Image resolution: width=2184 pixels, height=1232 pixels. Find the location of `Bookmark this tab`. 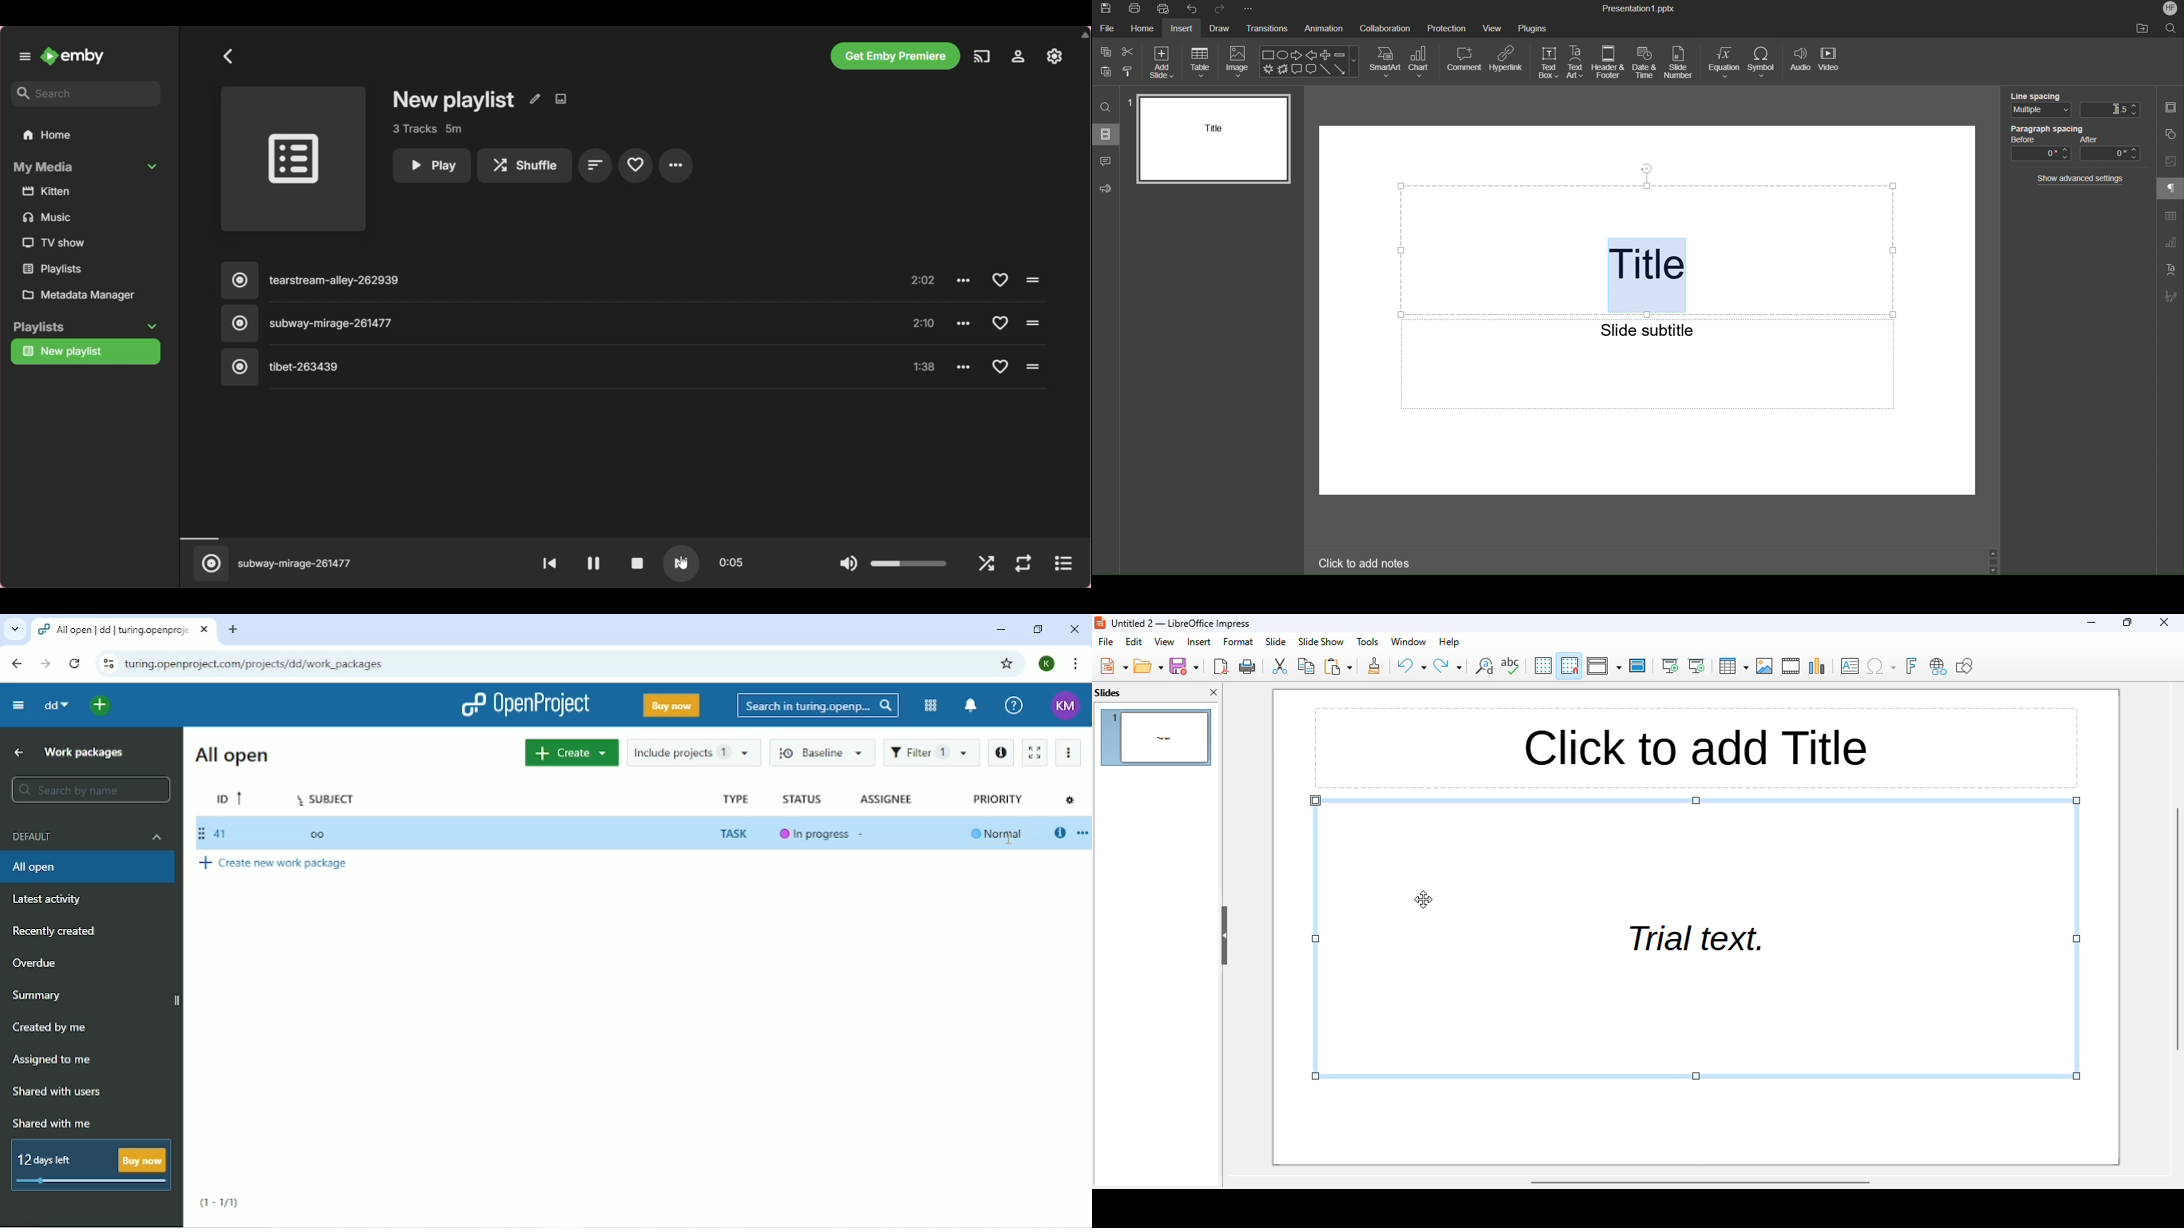

Bookmark this tab is located at coordinates (1007, 664).